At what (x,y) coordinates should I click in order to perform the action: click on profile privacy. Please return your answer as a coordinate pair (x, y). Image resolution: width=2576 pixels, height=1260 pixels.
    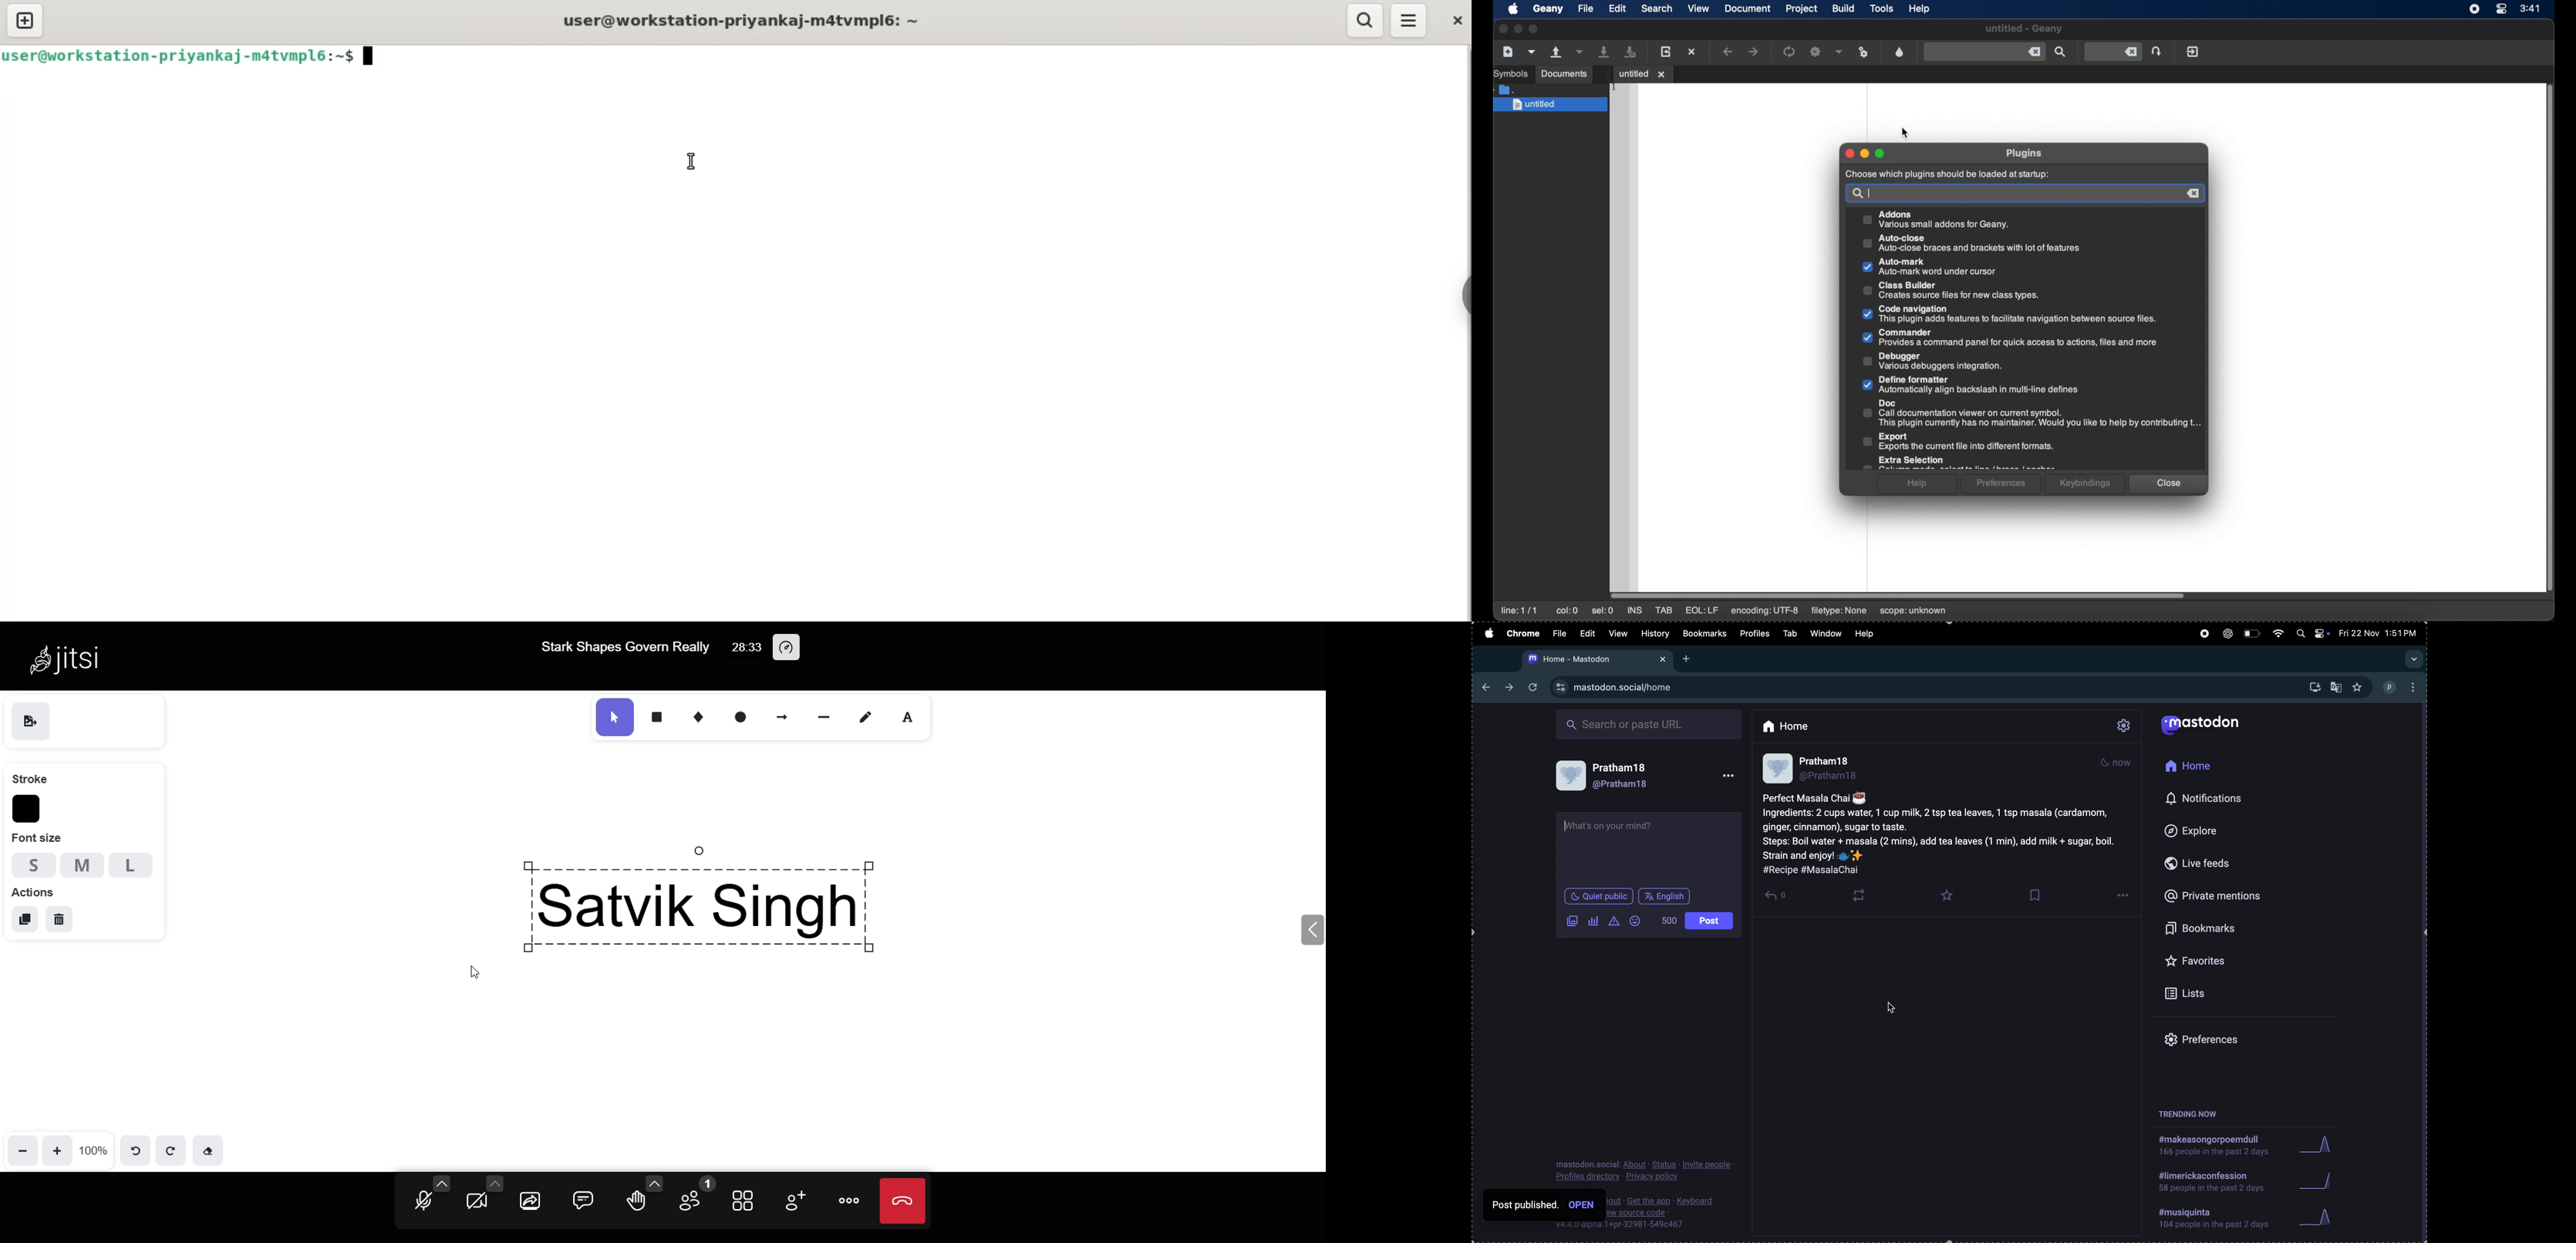
    Looking at the image, I should click on (1642, 1167).